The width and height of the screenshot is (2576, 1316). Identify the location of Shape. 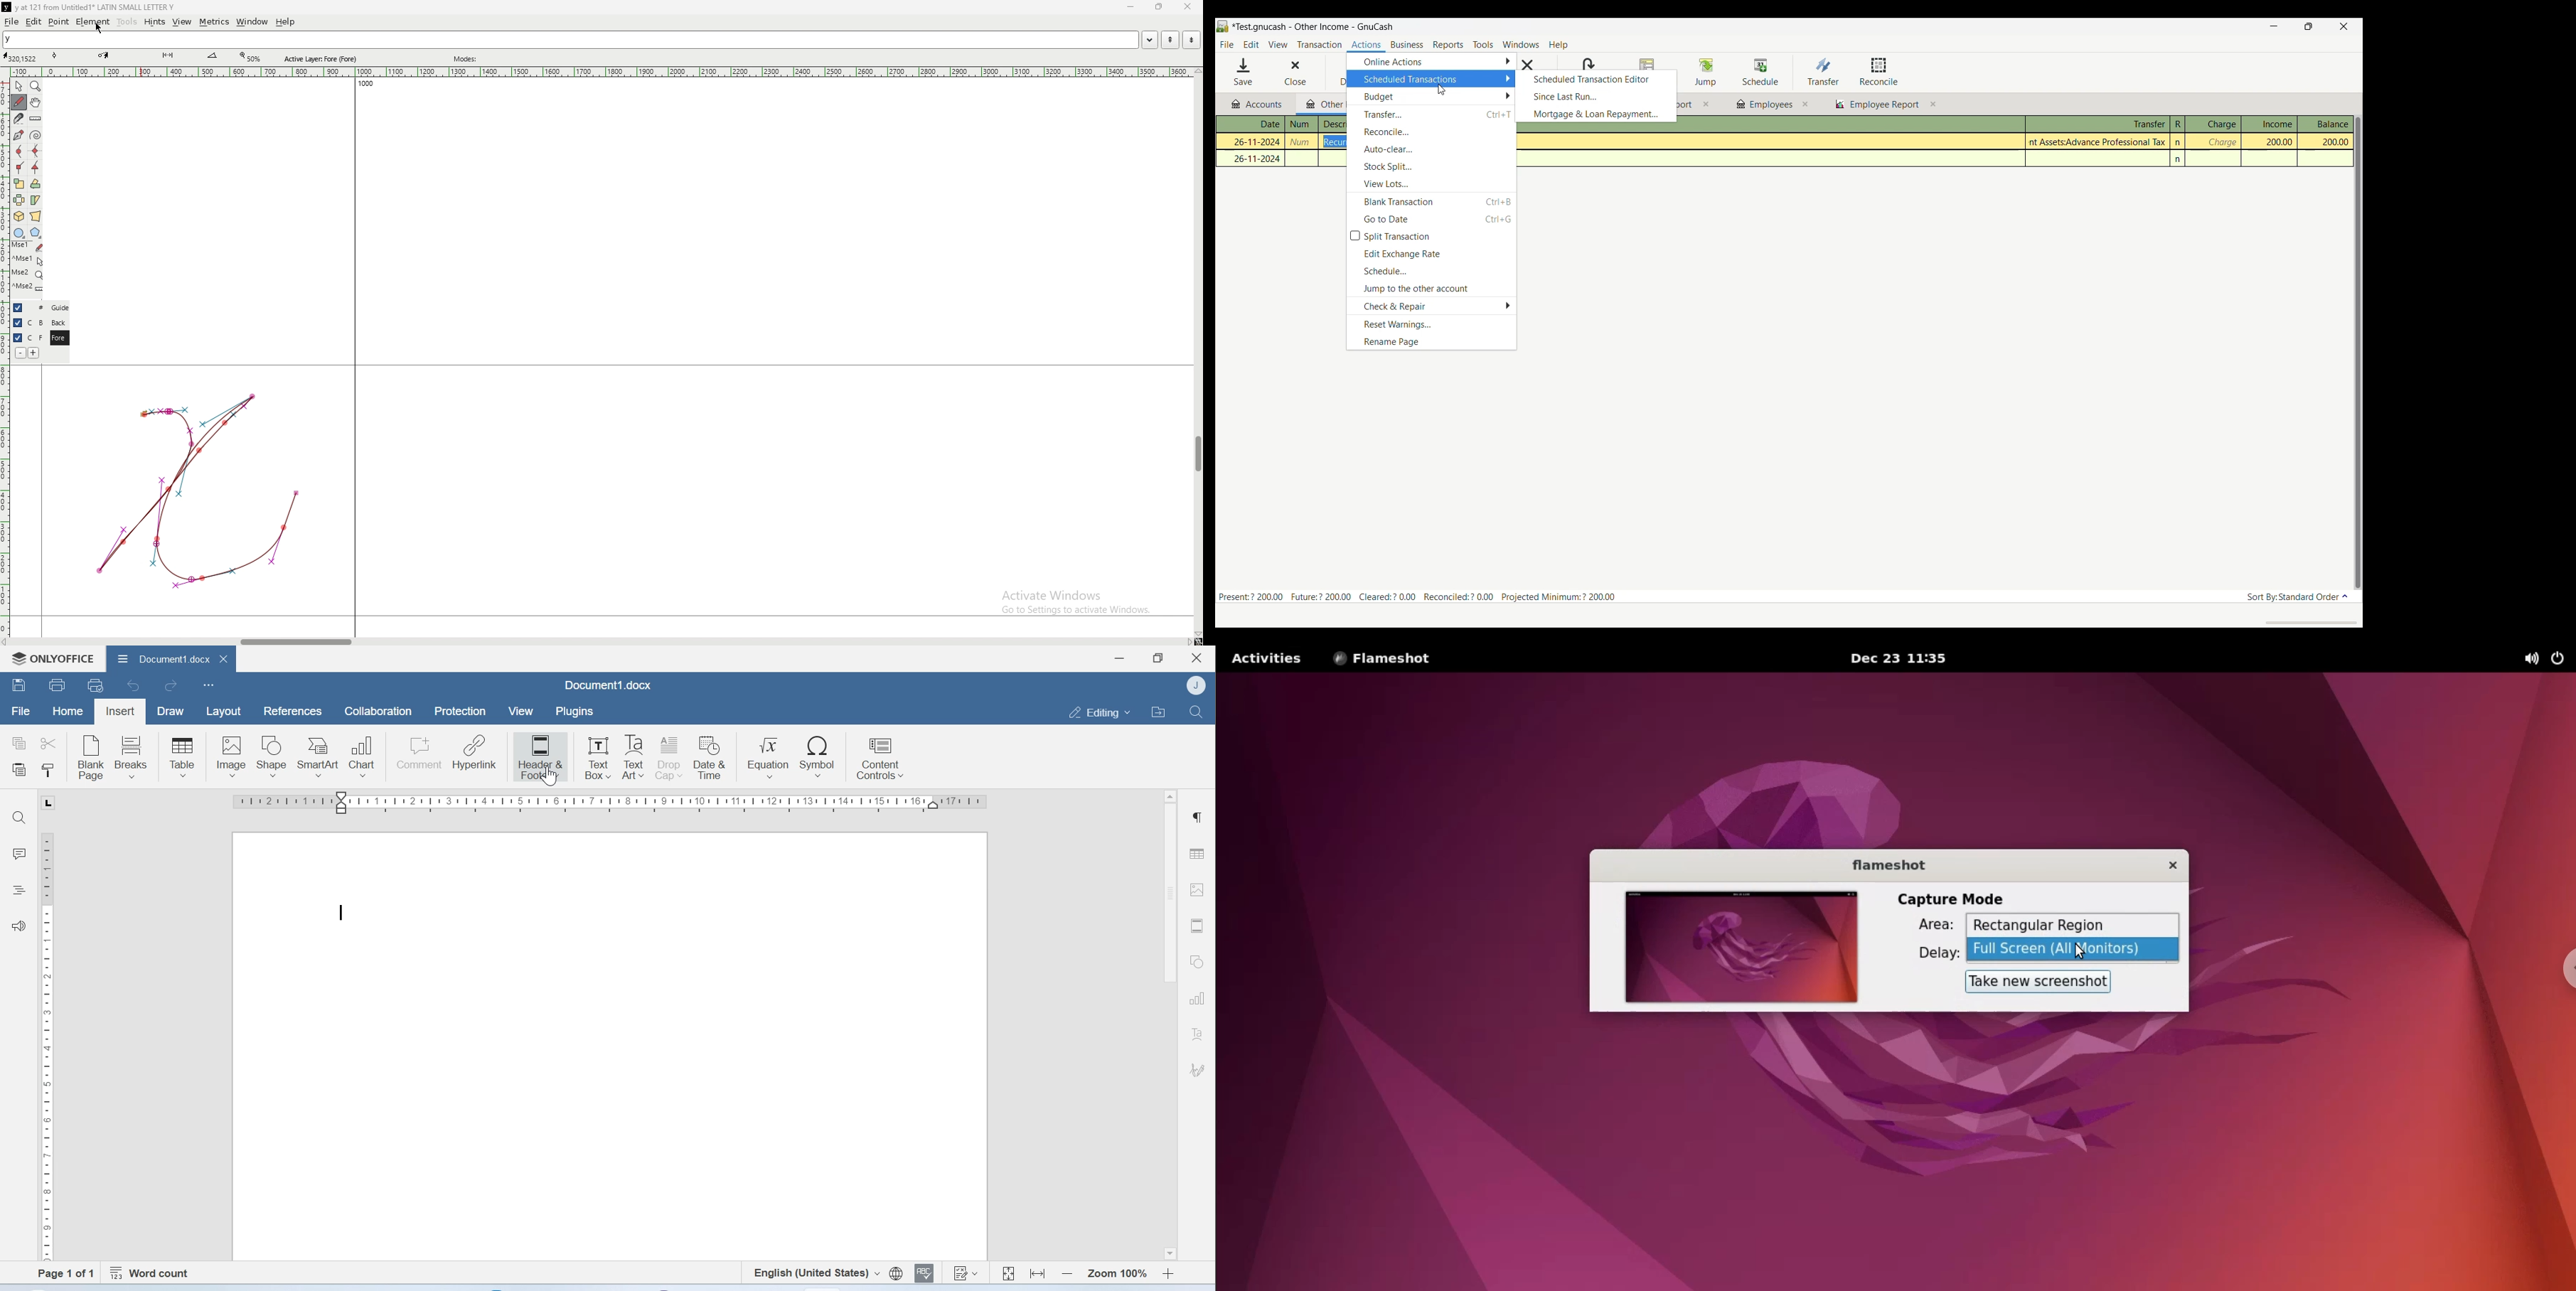
(273, 756).